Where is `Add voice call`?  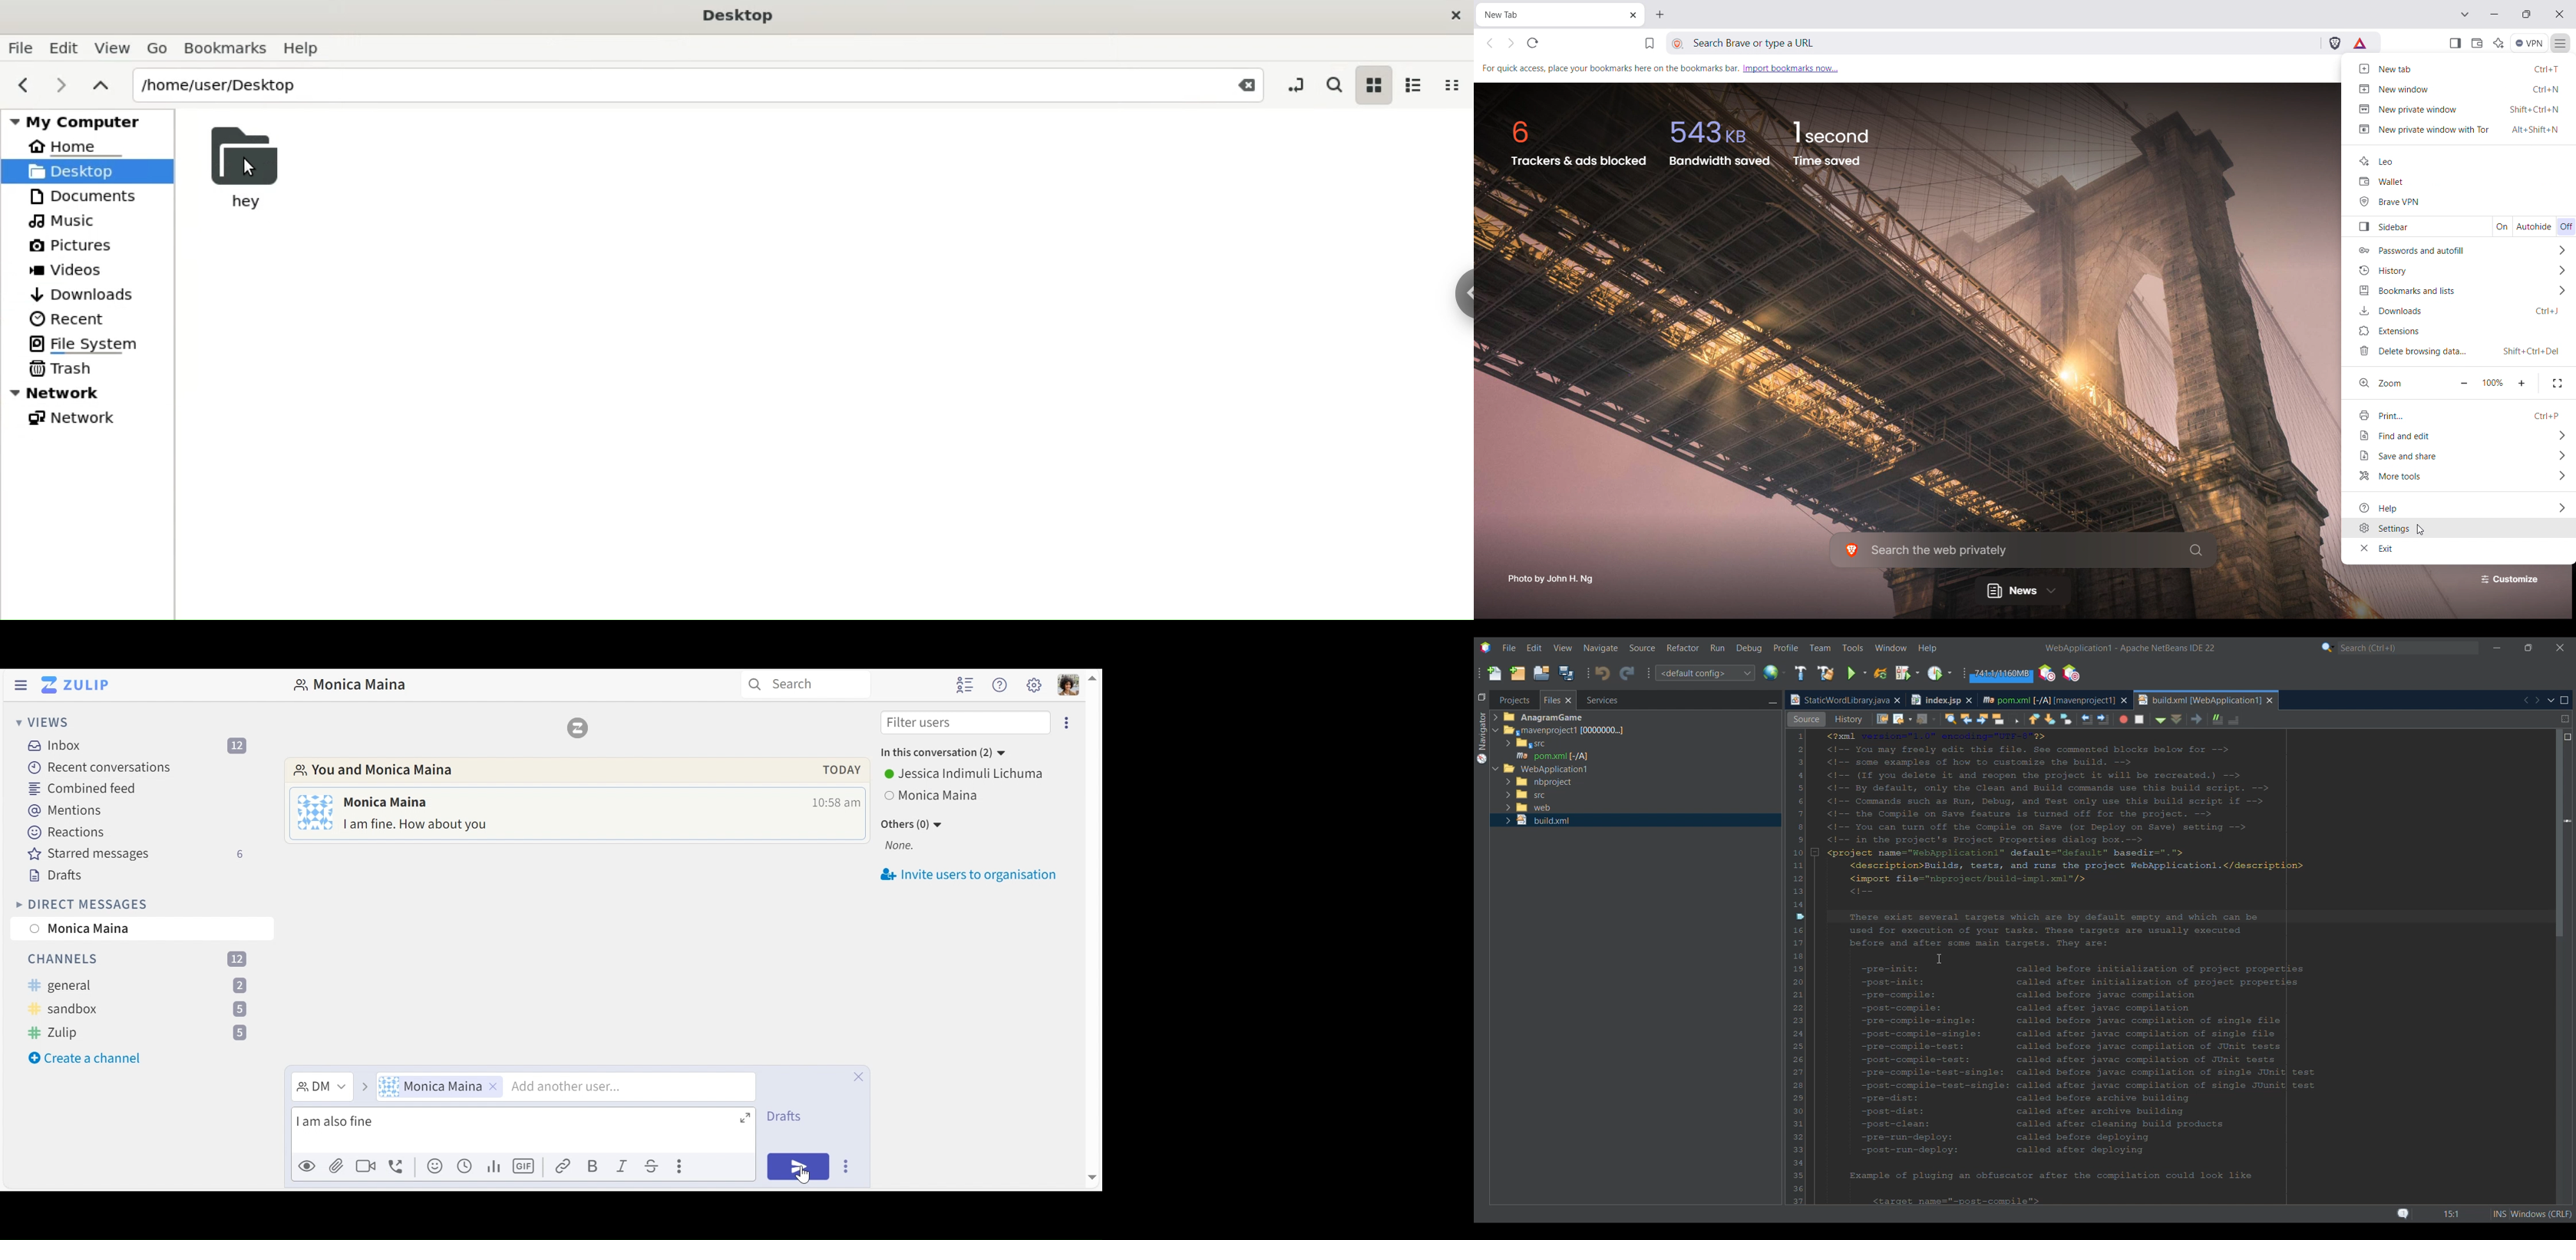
Add voice call is located at coordinates (399, 1168).